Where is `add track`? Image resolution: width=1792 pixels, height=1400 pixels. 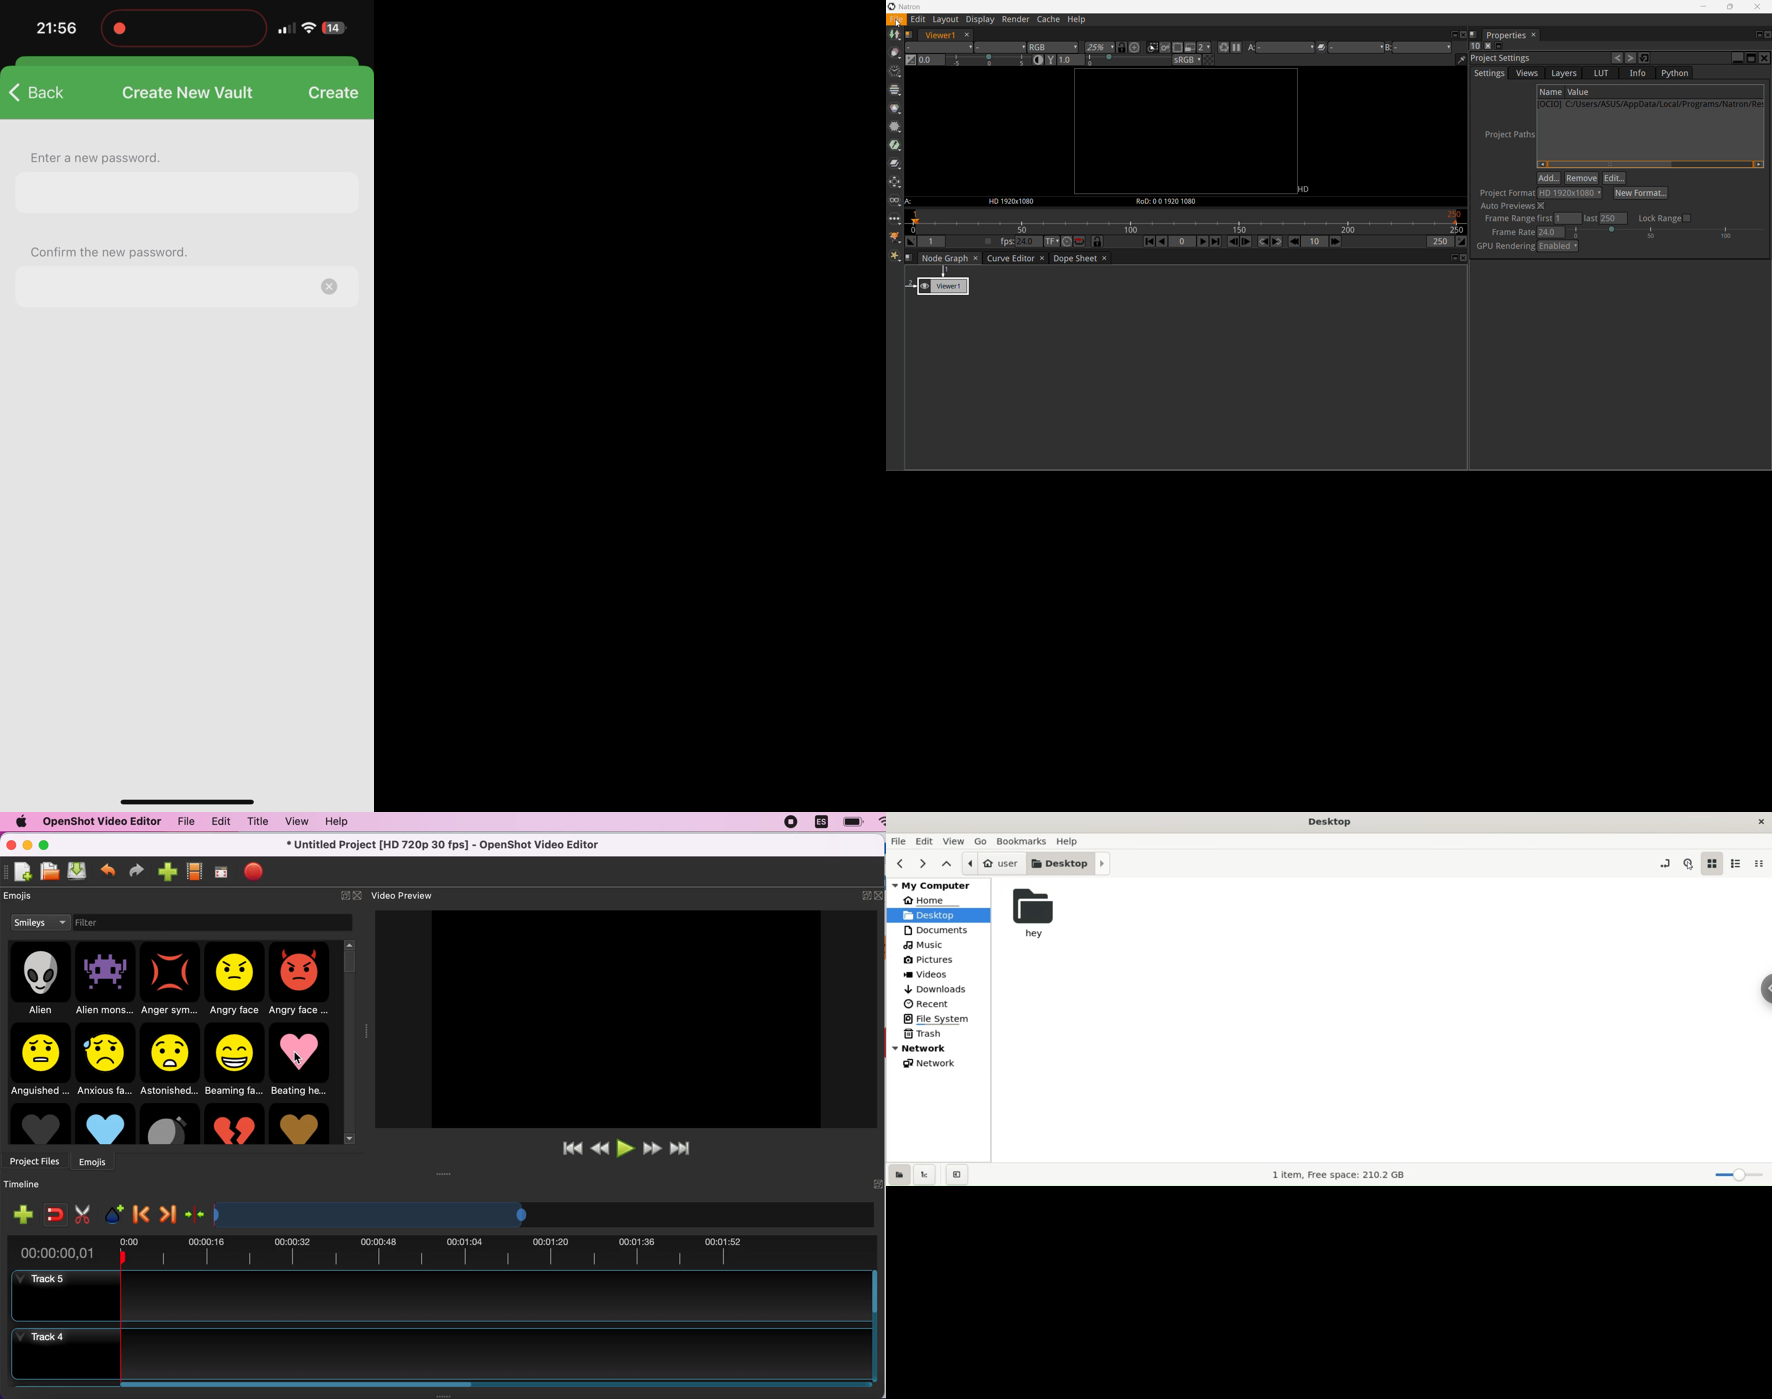 add track is located at coordinates (23, 1215).